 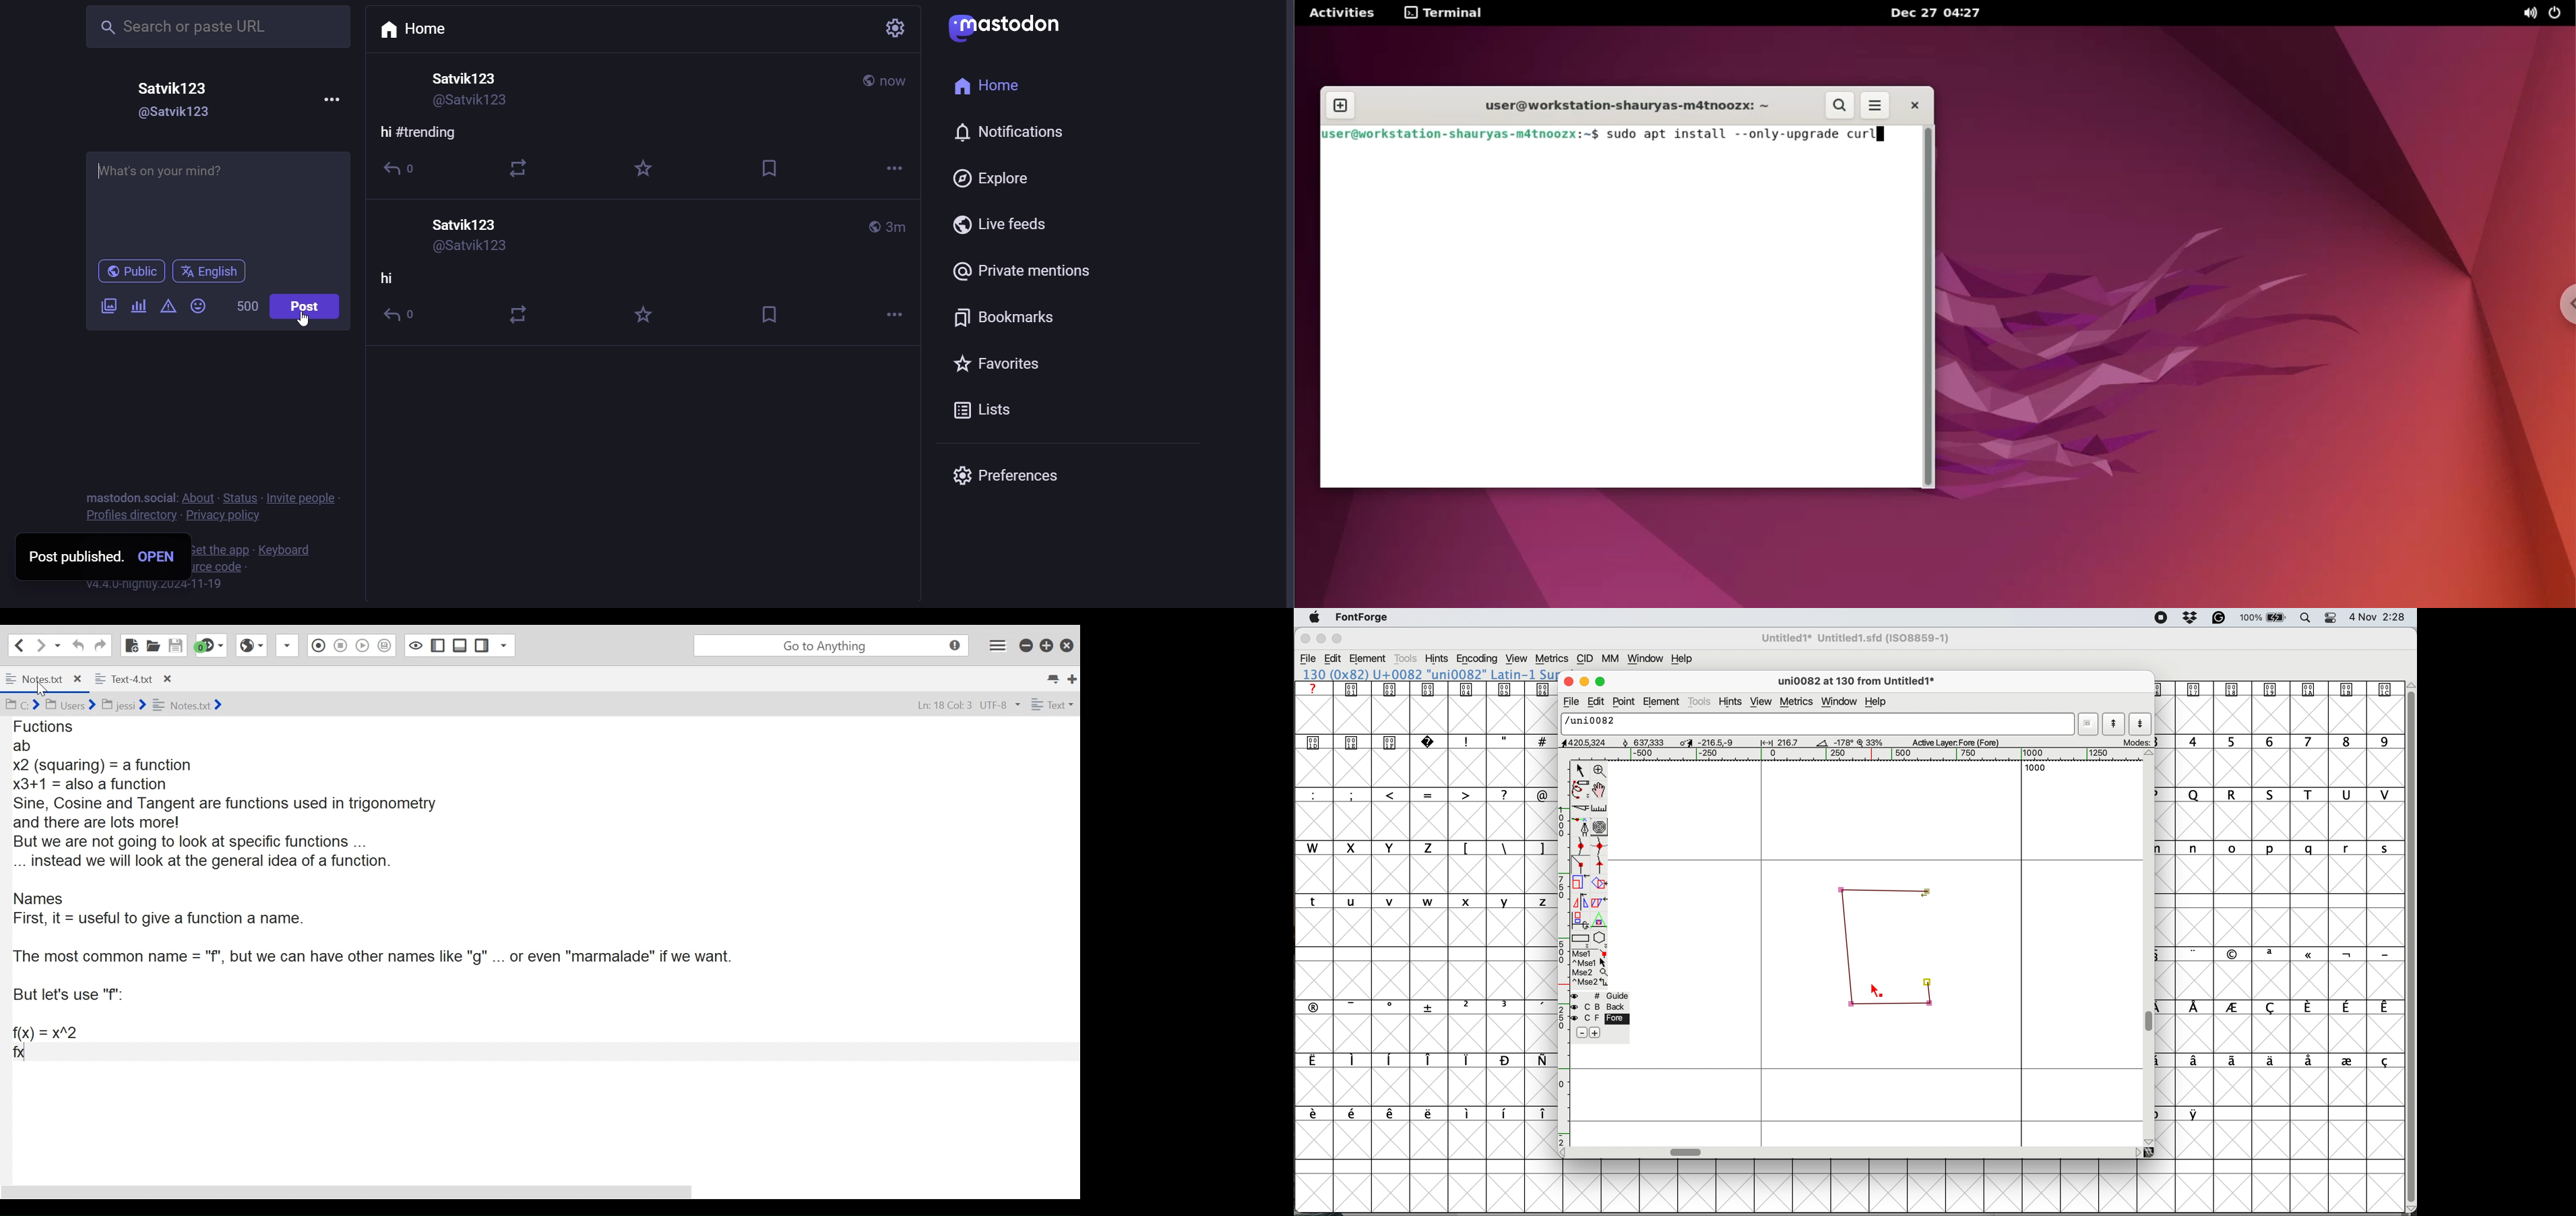 I want to click on glyph name, so click(x=1855, y=682).